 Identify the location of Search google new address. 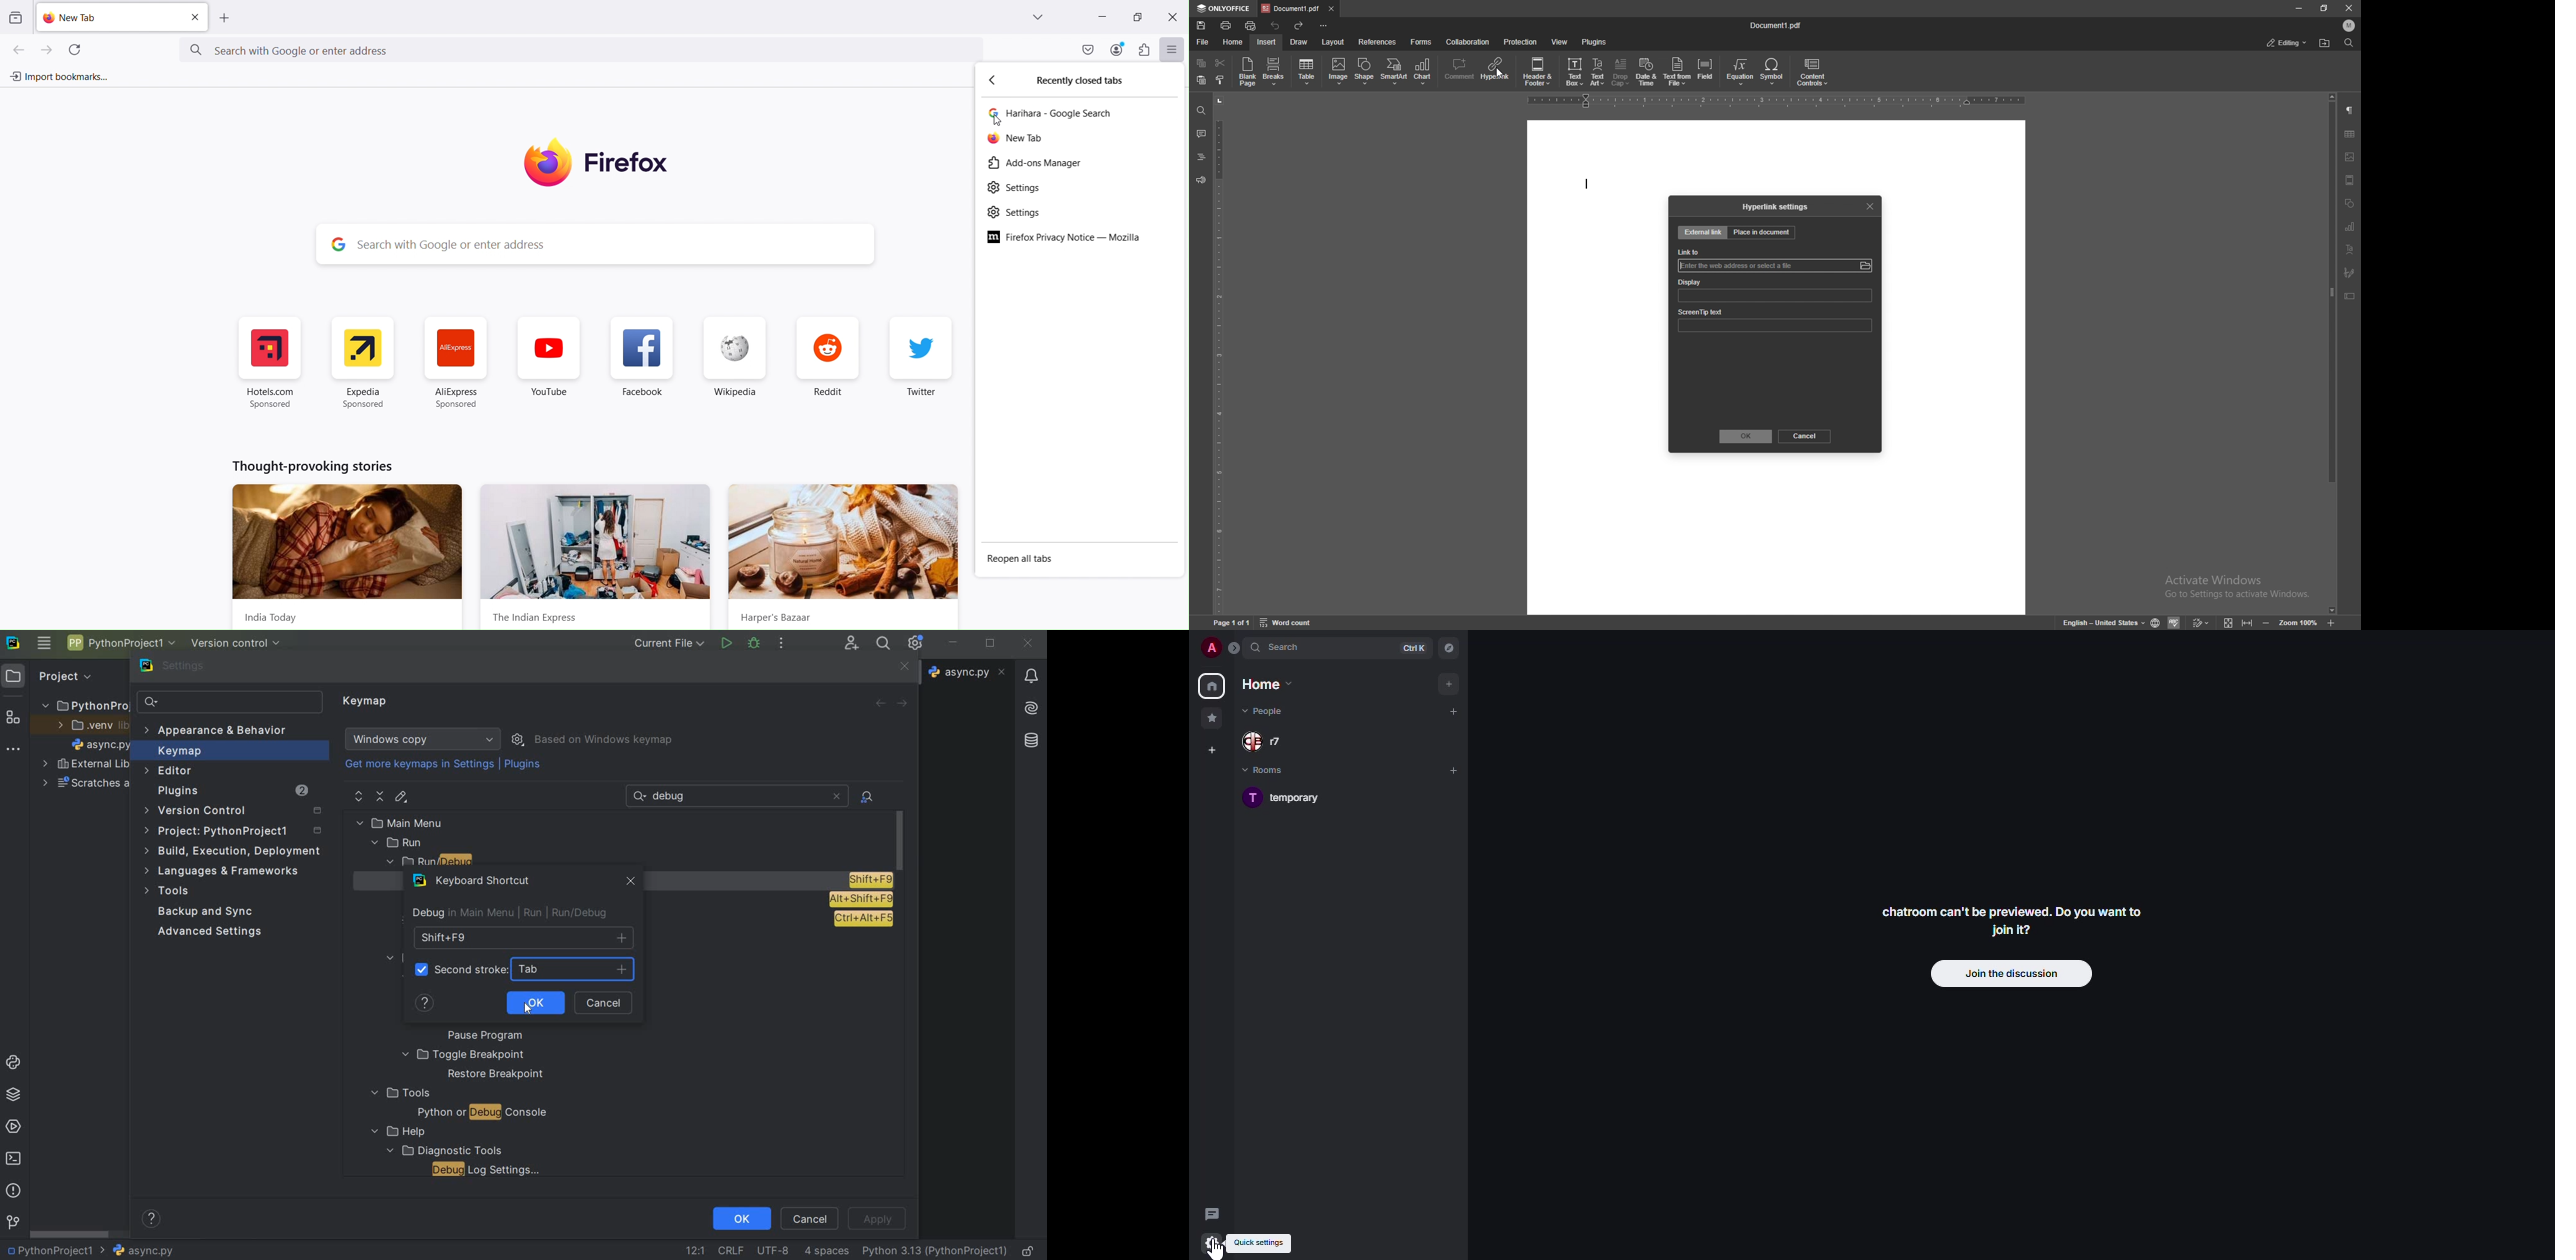
(583, 50).